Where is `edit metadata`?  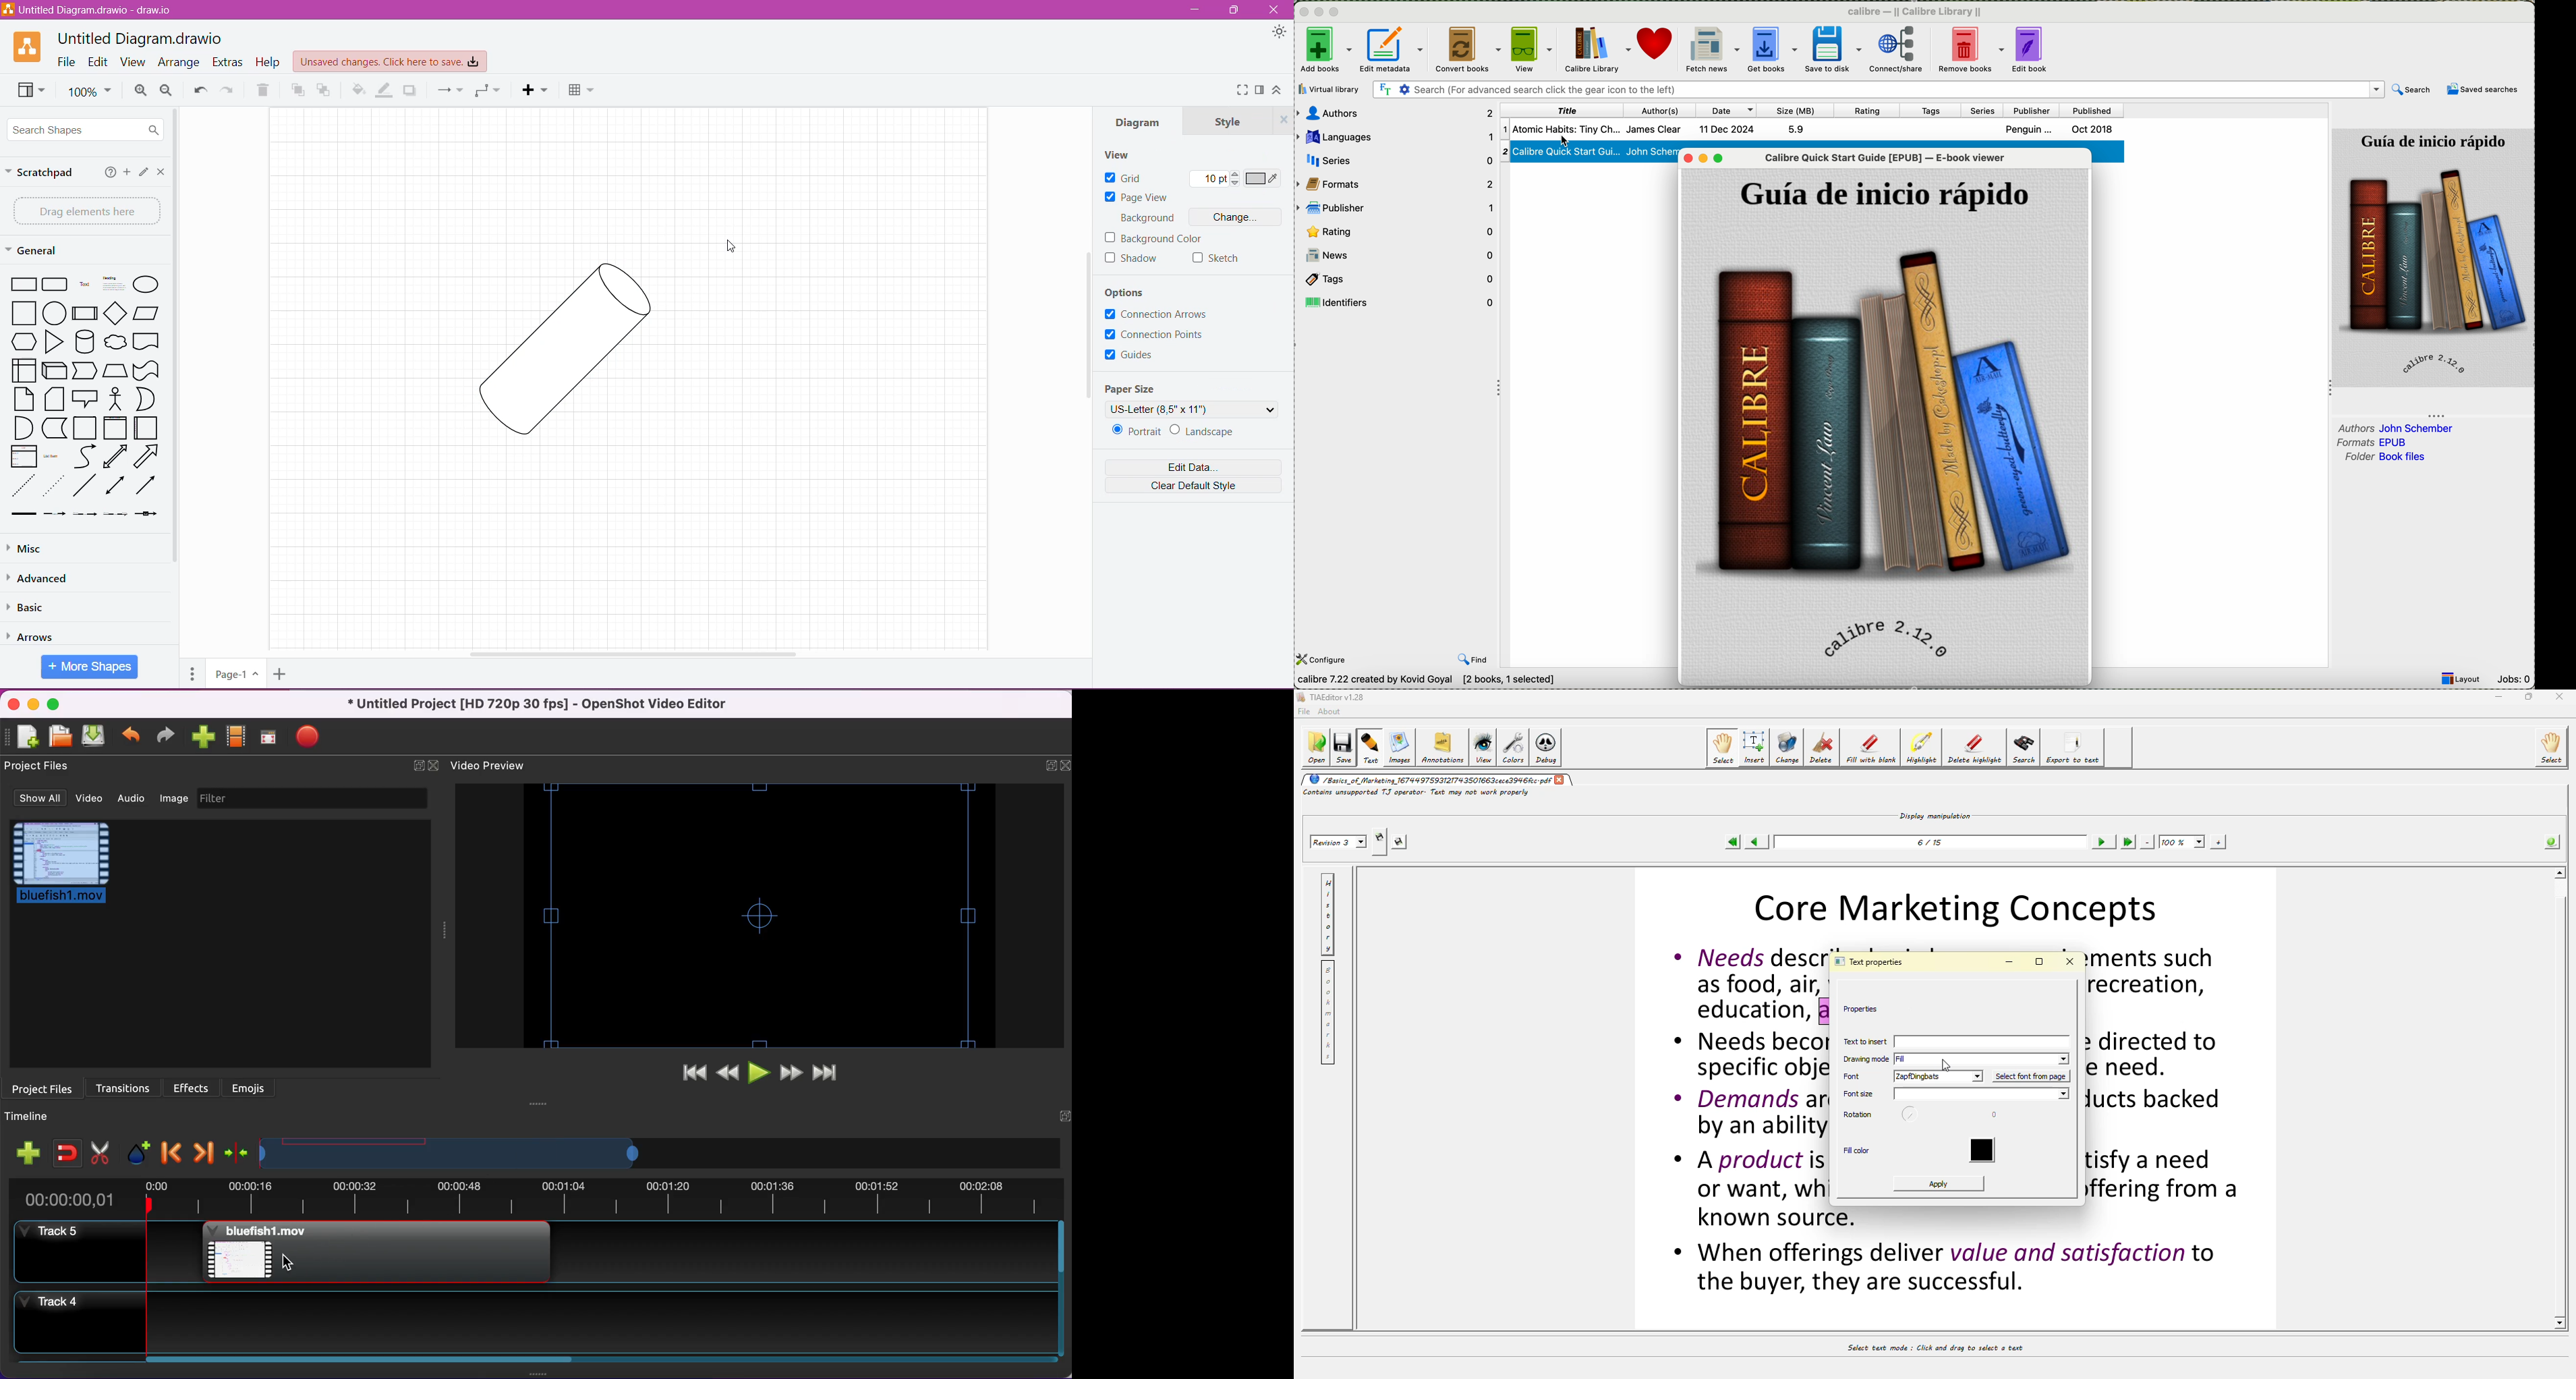 edit metadata is located at coordinates (1391, 50).